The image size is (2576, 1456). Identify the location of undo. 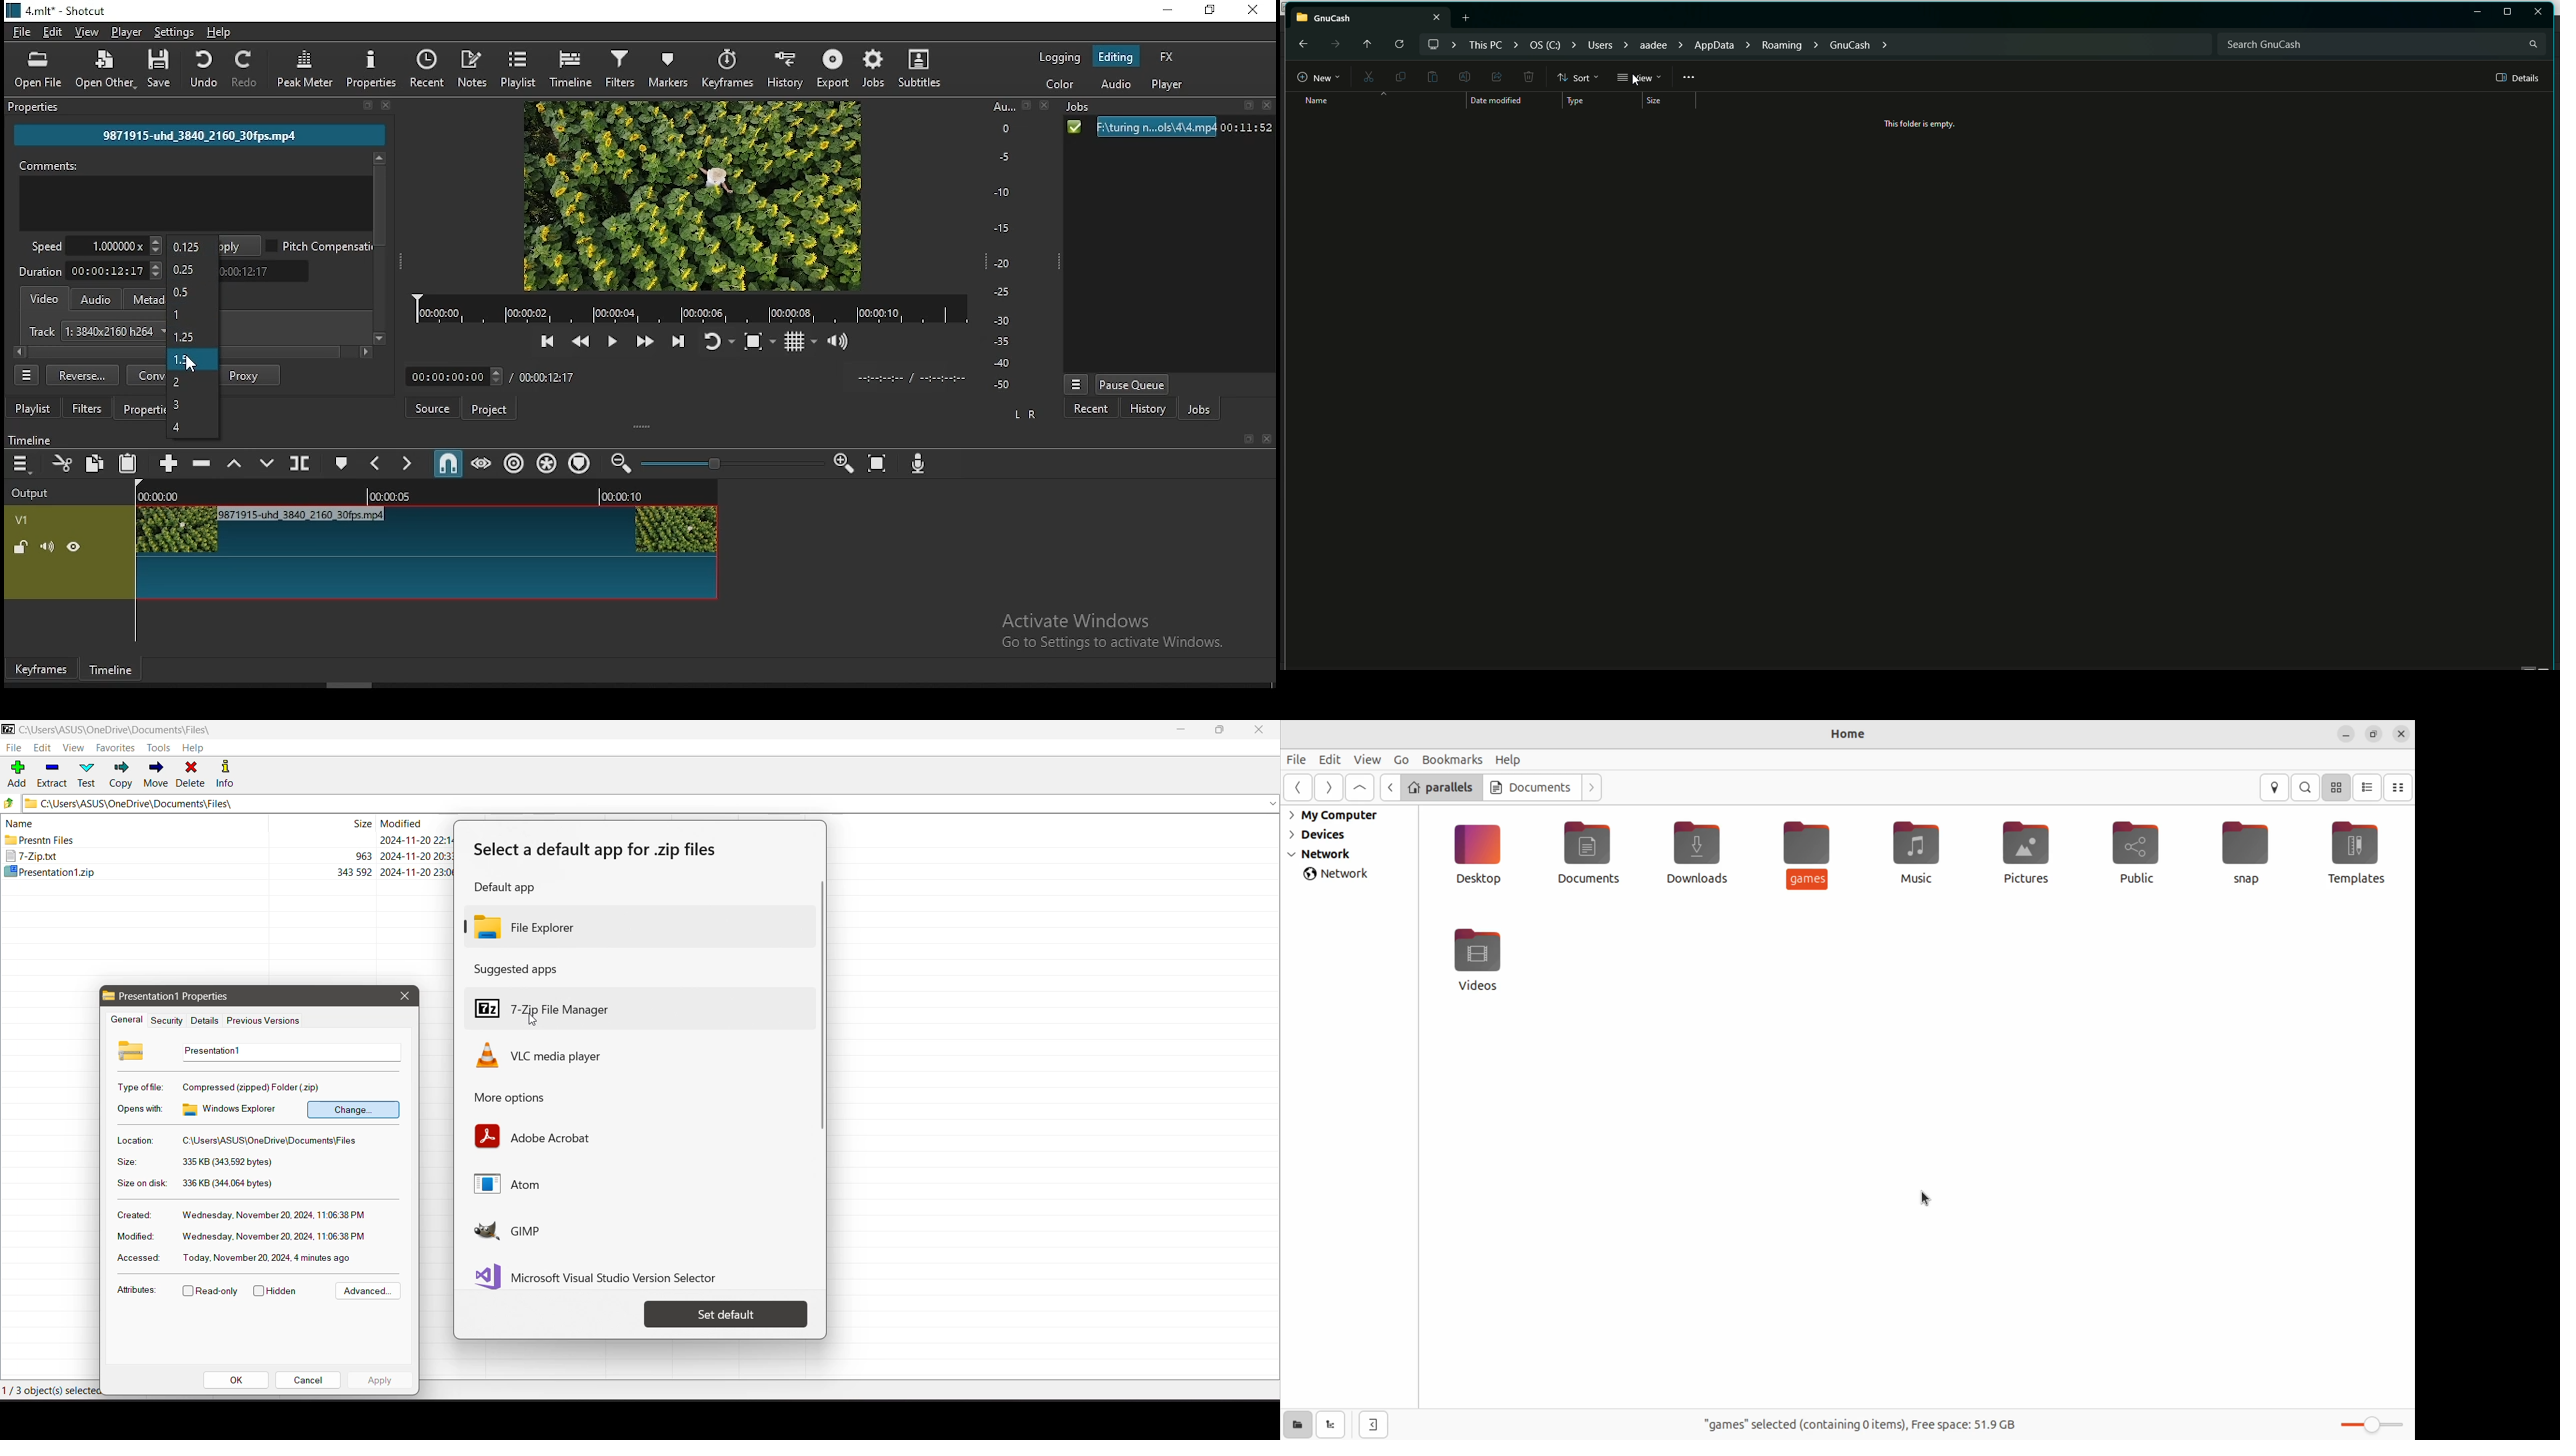
(199, 68).